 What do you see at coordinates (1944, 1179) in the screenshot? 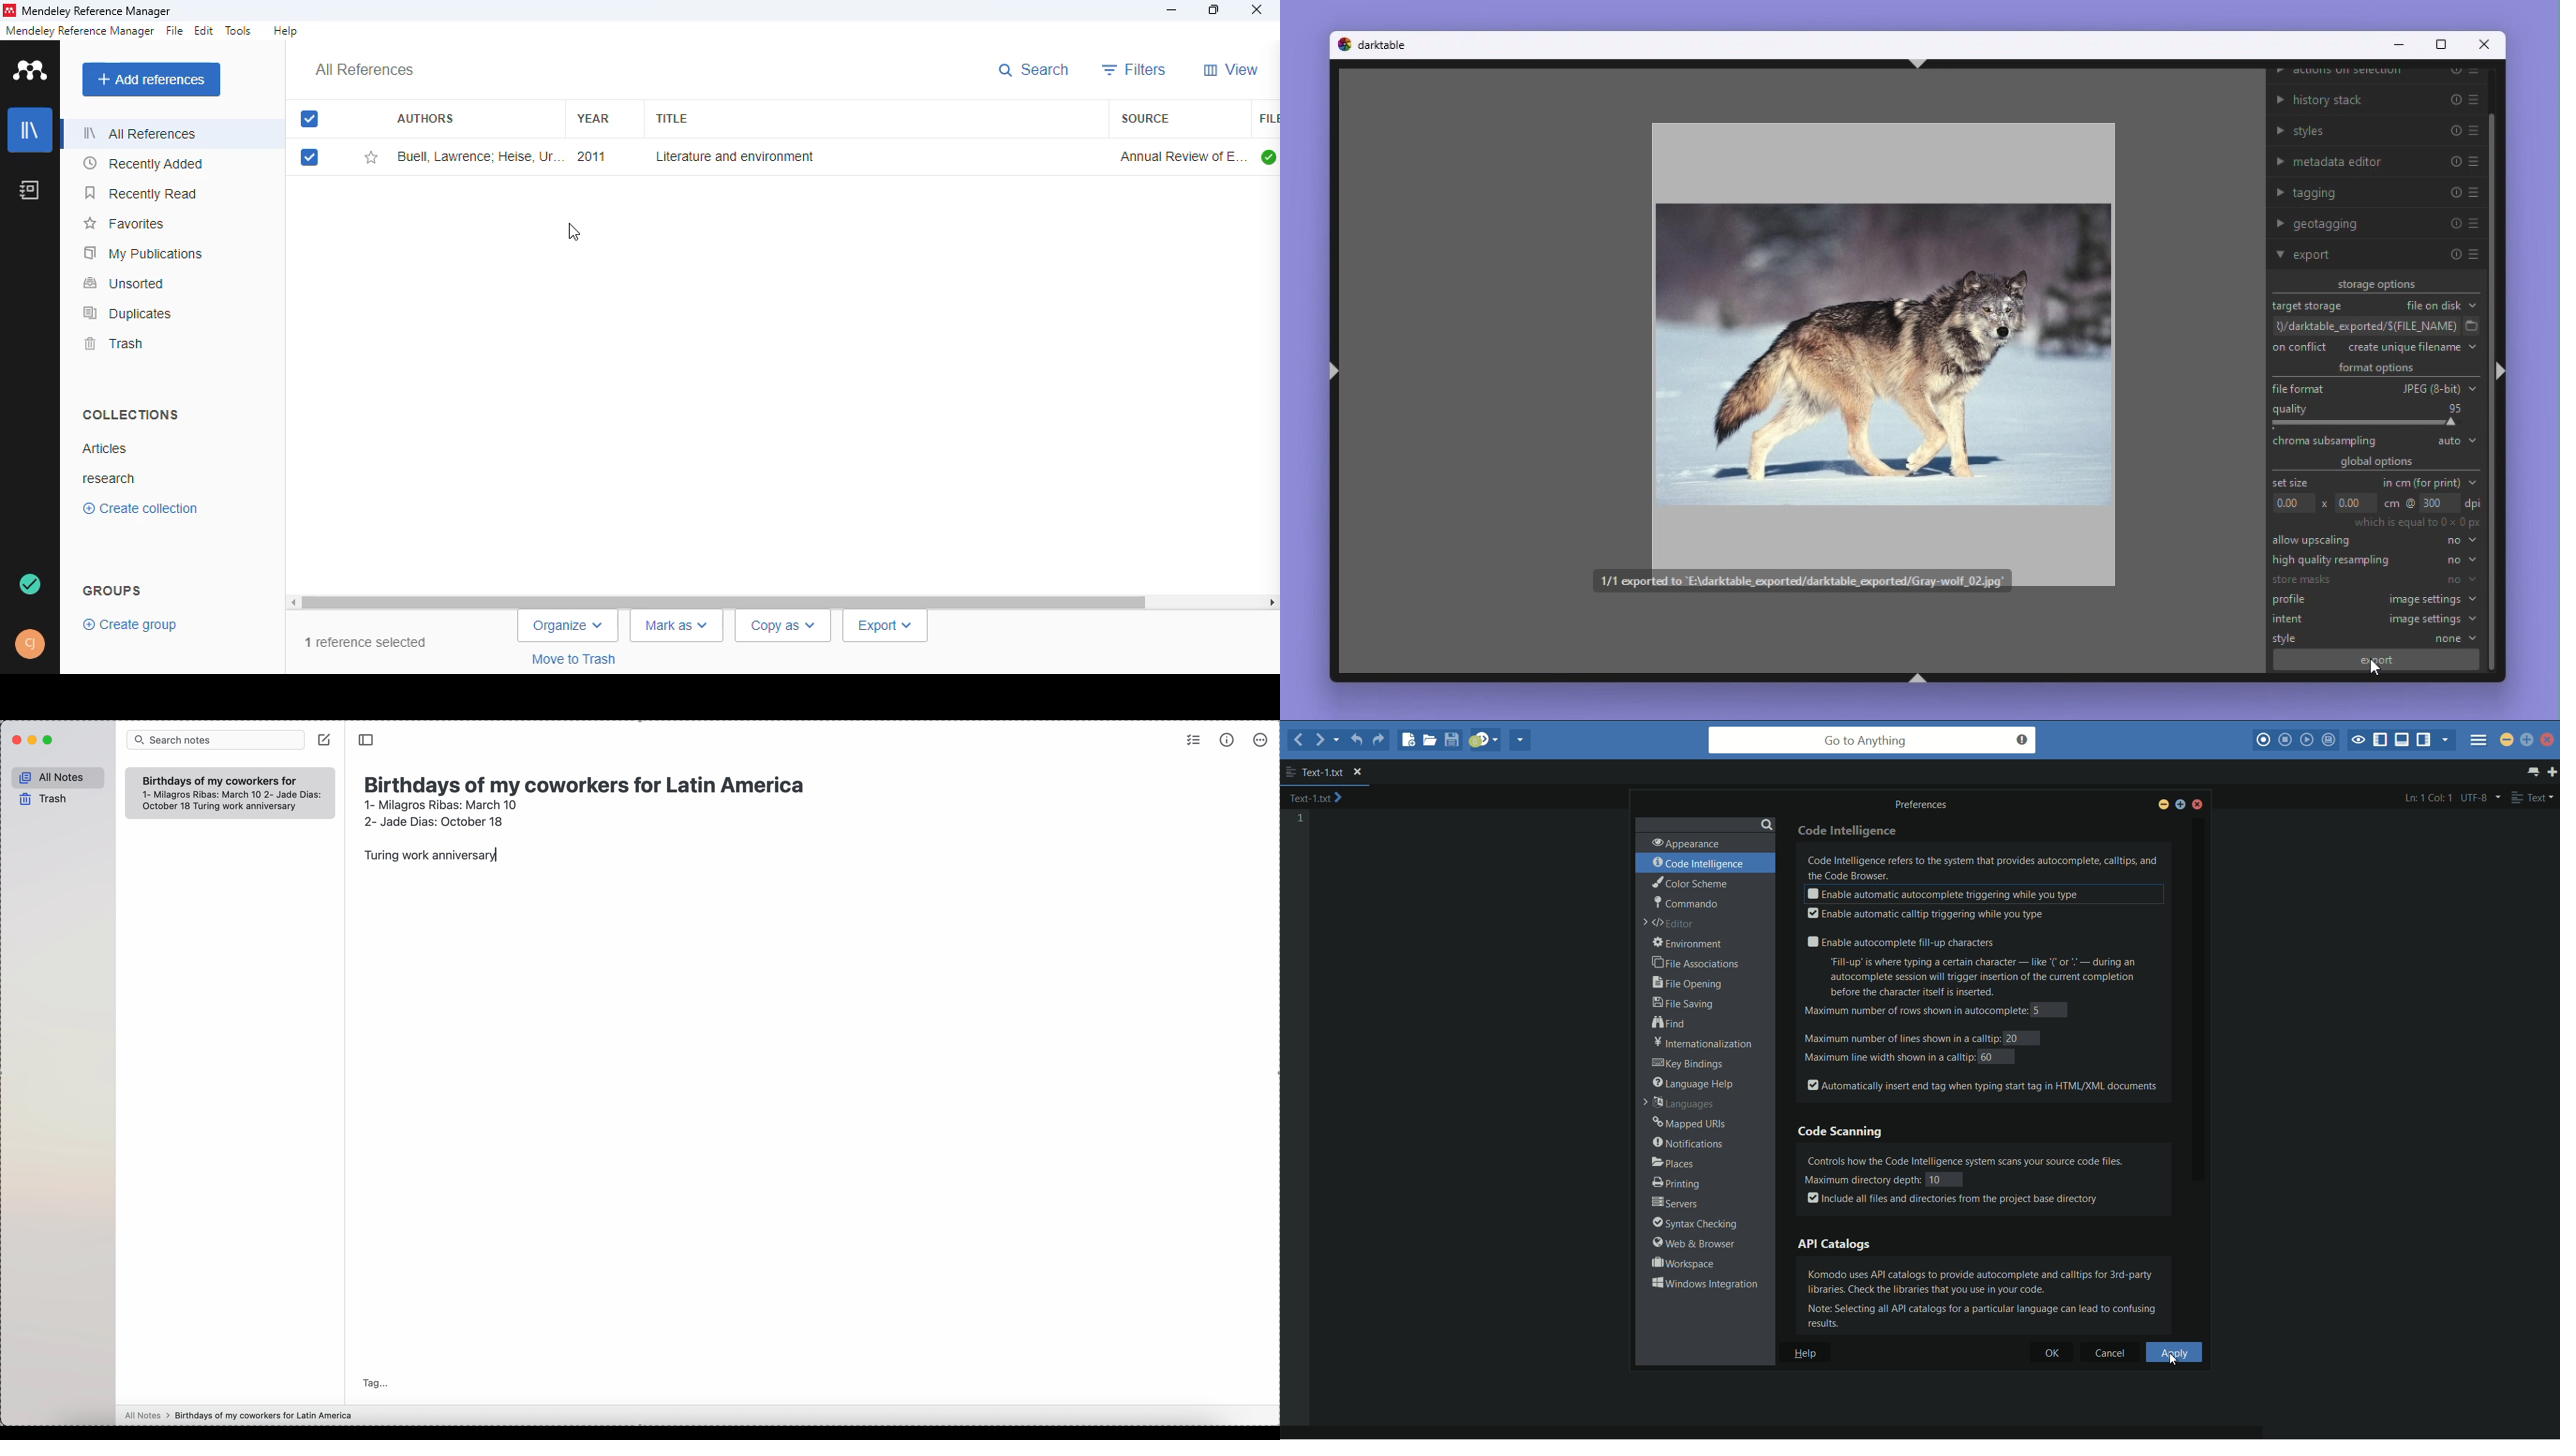
I see `10` at bounding box center [1944, 1179].